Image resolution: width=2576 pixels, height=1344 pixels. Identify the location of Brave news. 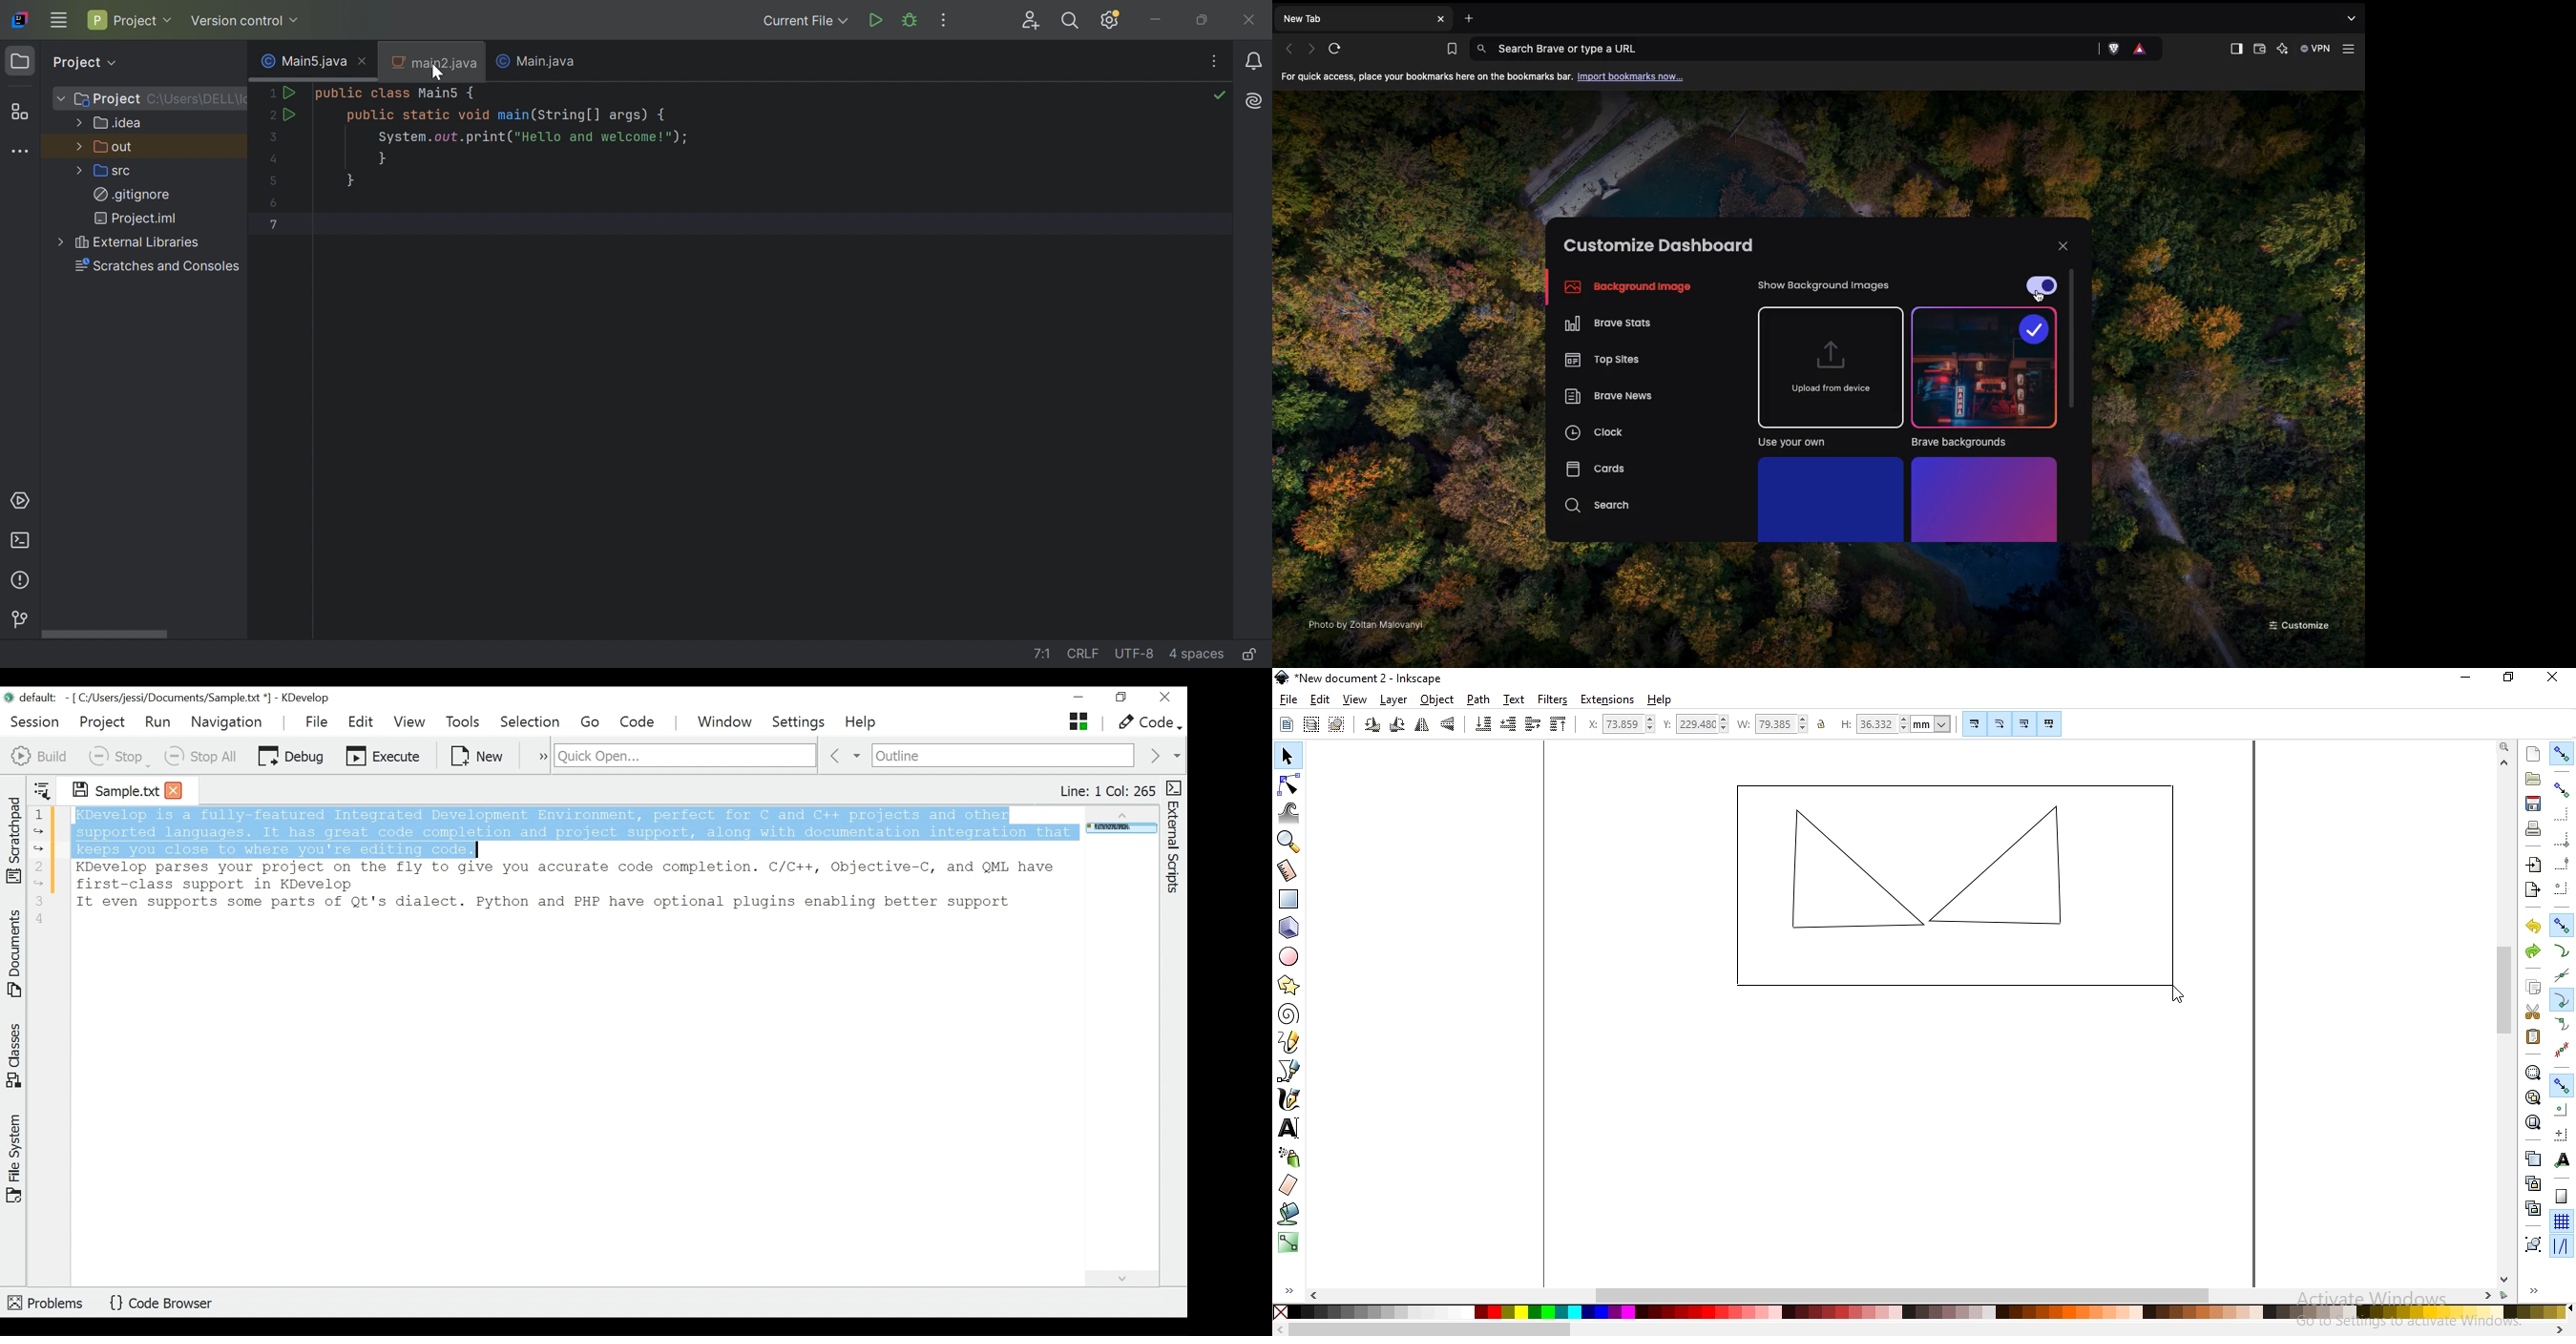
(1607, 398).